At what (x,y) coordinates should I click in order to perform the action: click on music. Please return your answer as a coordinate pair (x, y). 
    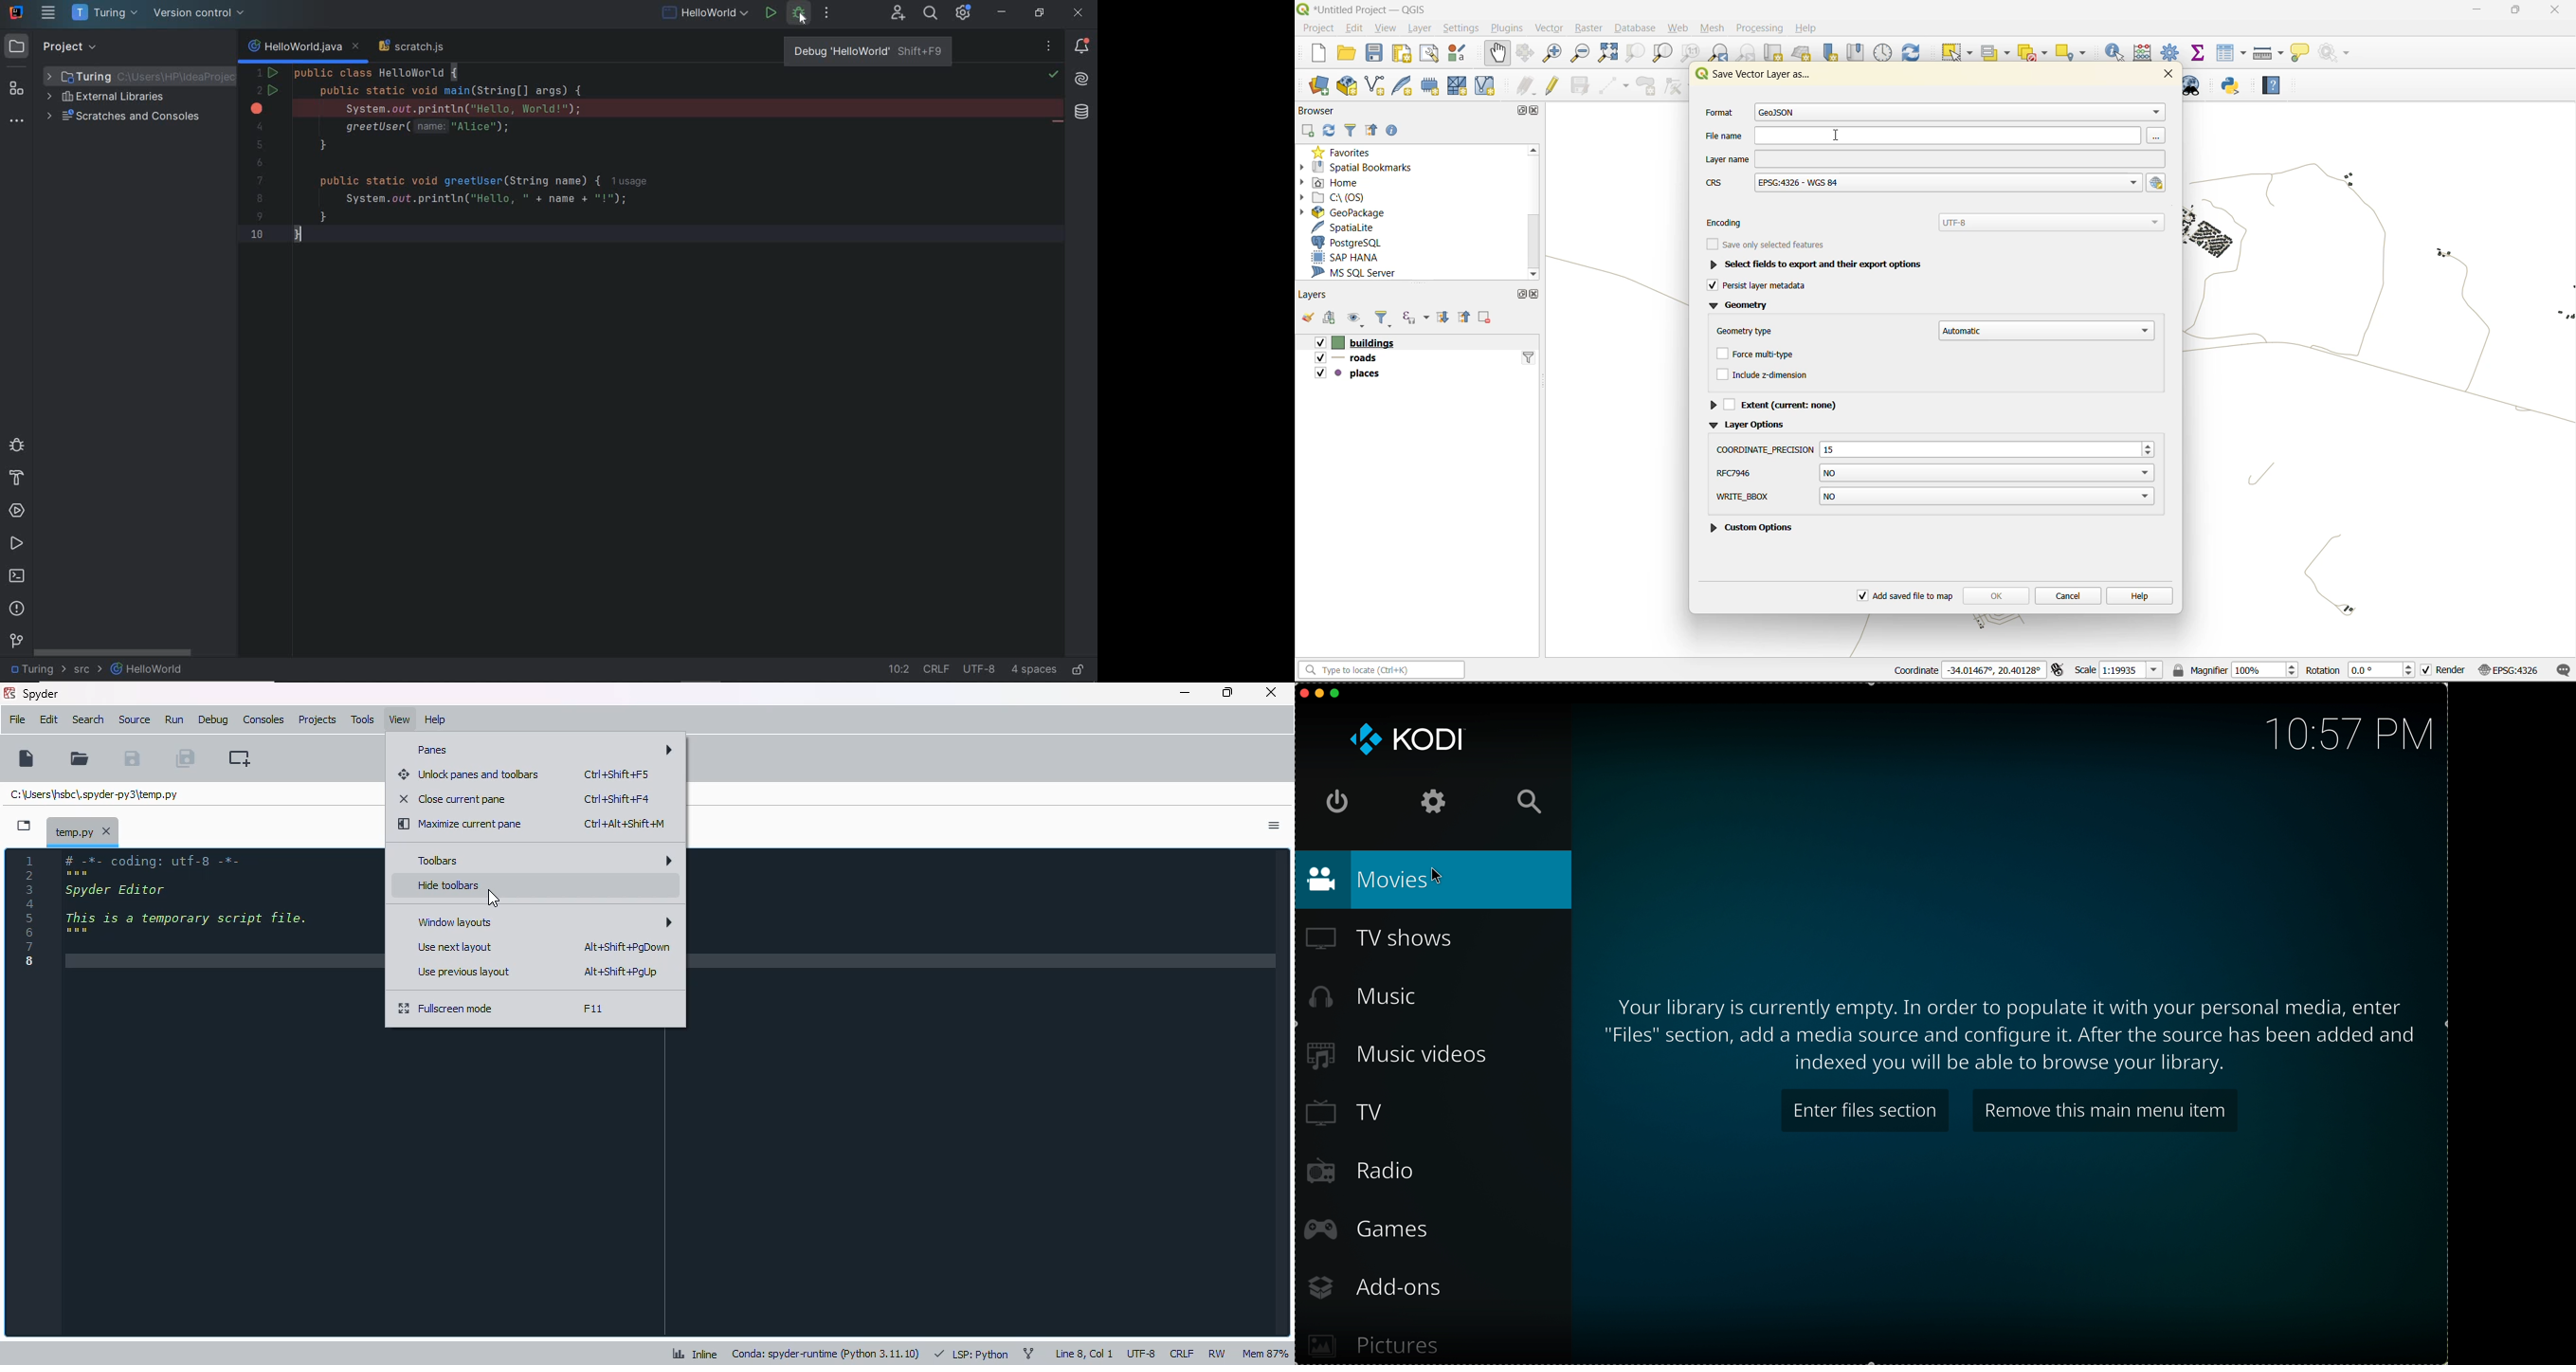
    Looking at the image, I should click on (1365, 996).